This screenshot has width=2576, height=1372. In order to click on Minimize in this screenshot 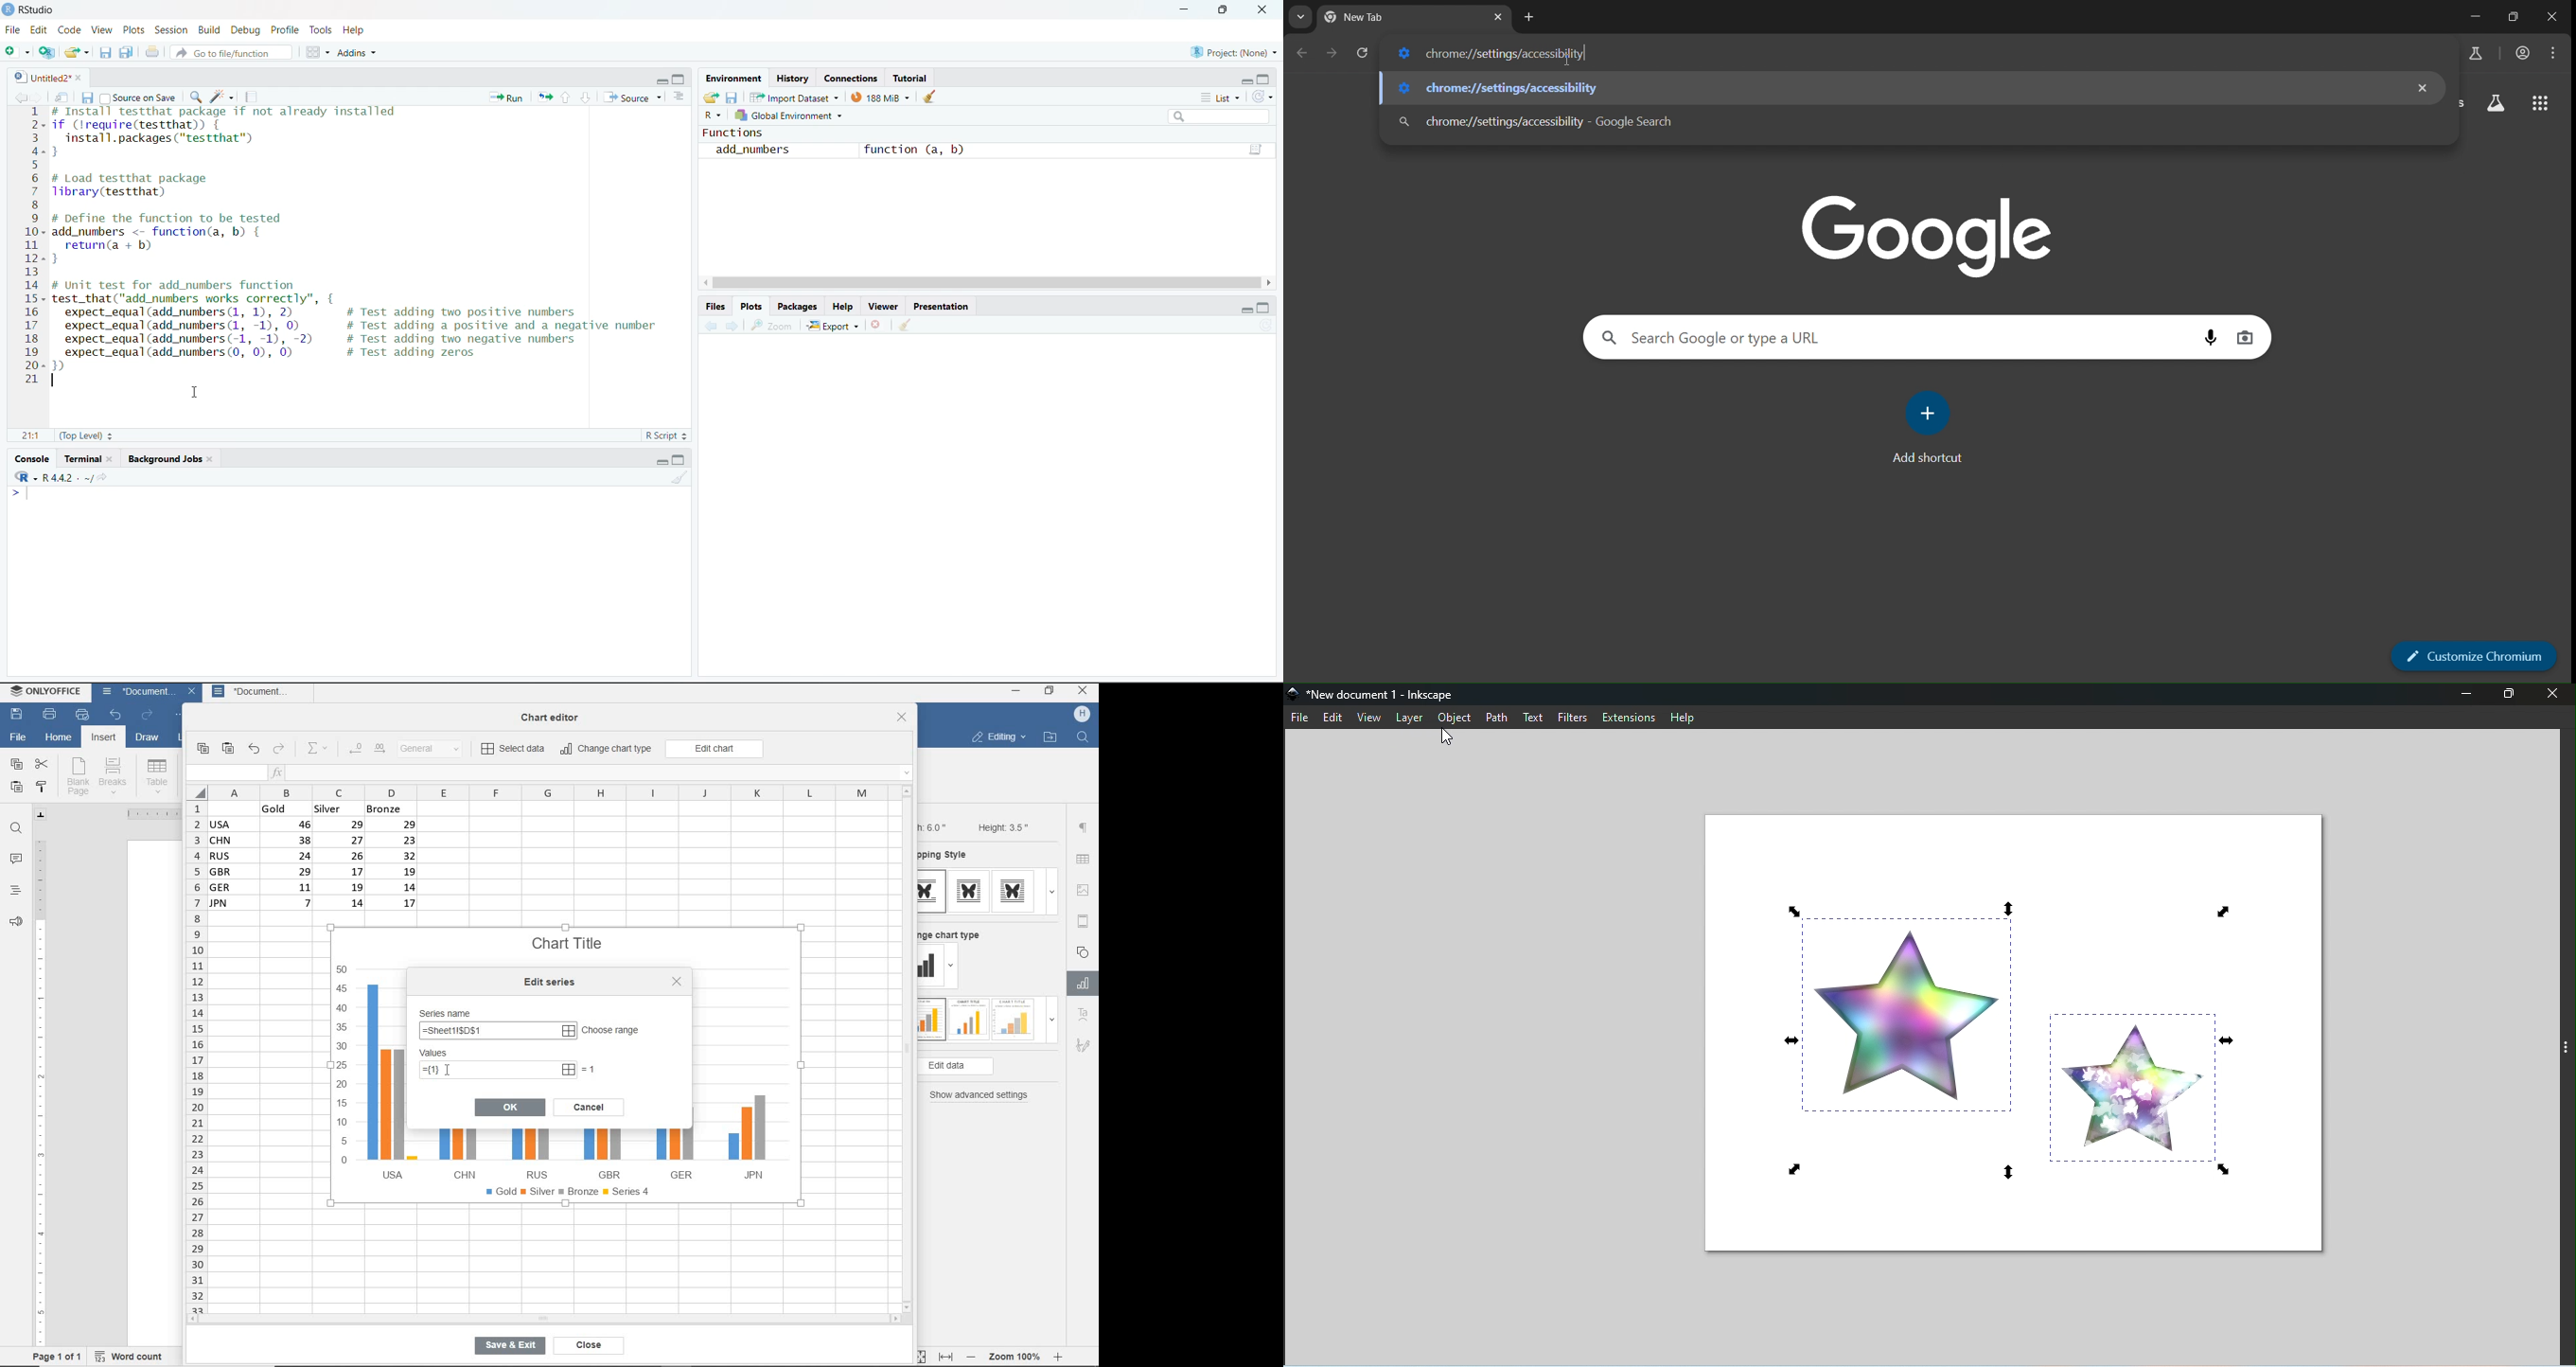, I will do `click(2467, 694)`.